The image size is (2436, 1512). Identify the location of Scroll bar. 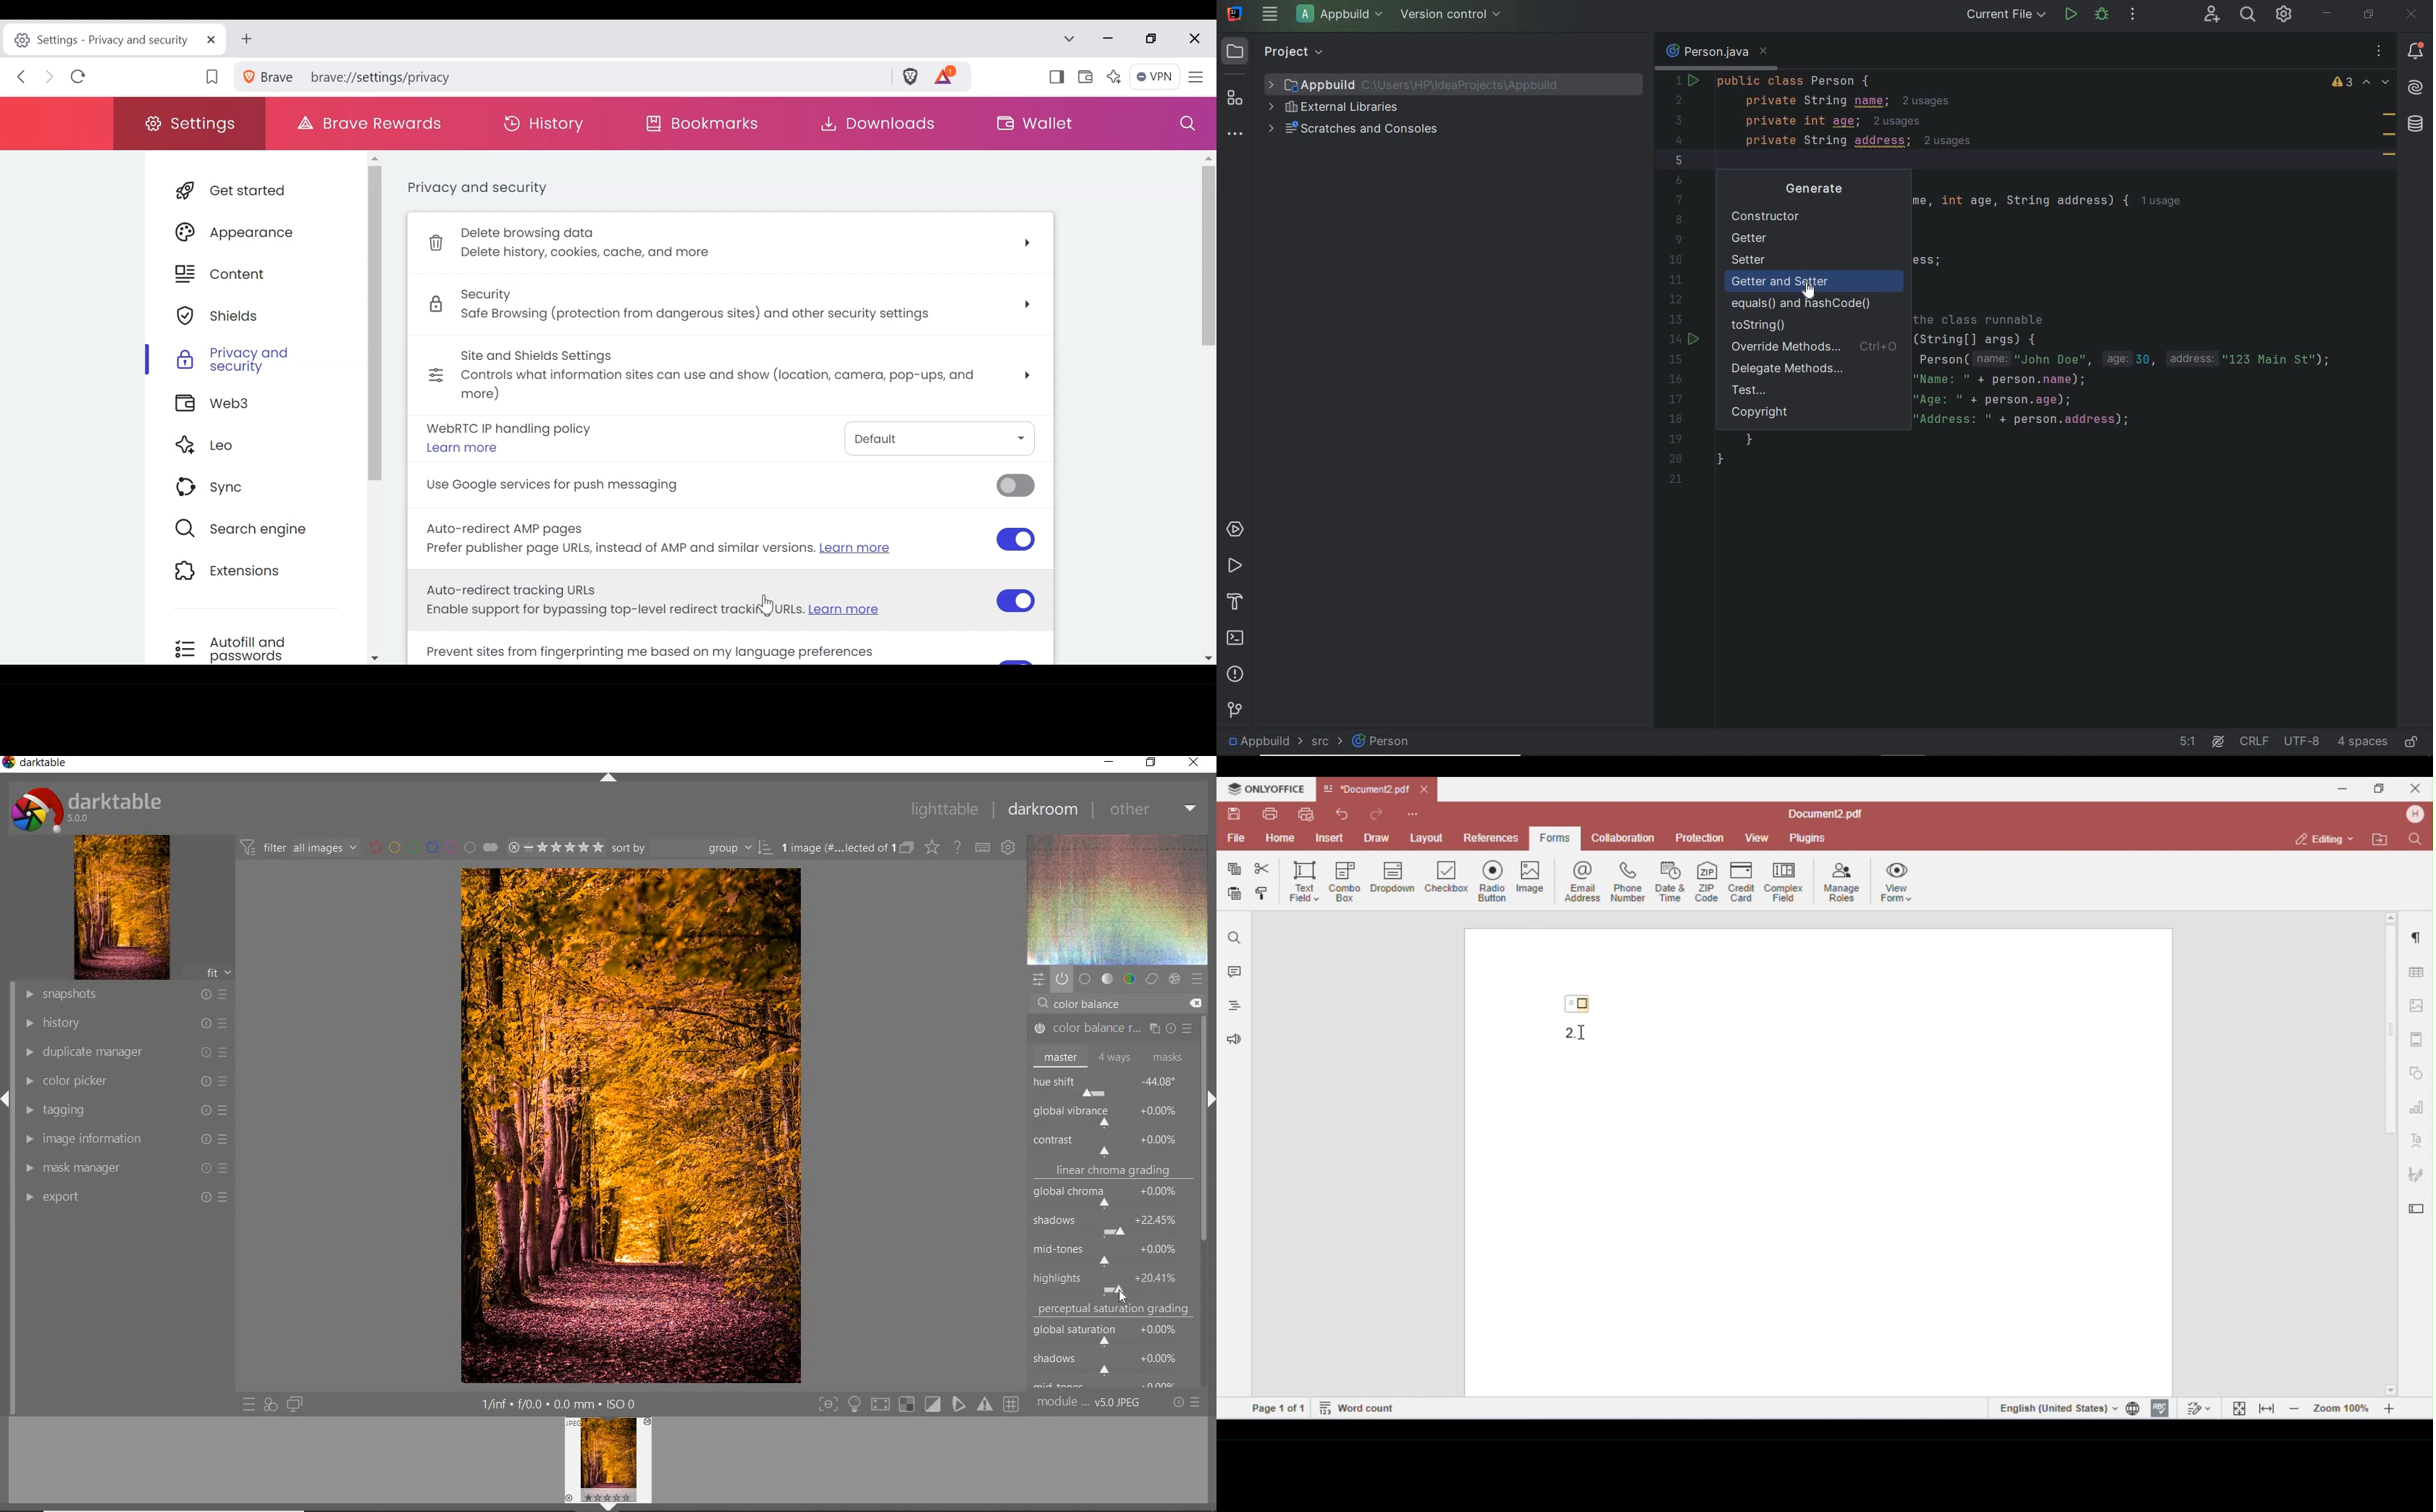
(1208, 369).